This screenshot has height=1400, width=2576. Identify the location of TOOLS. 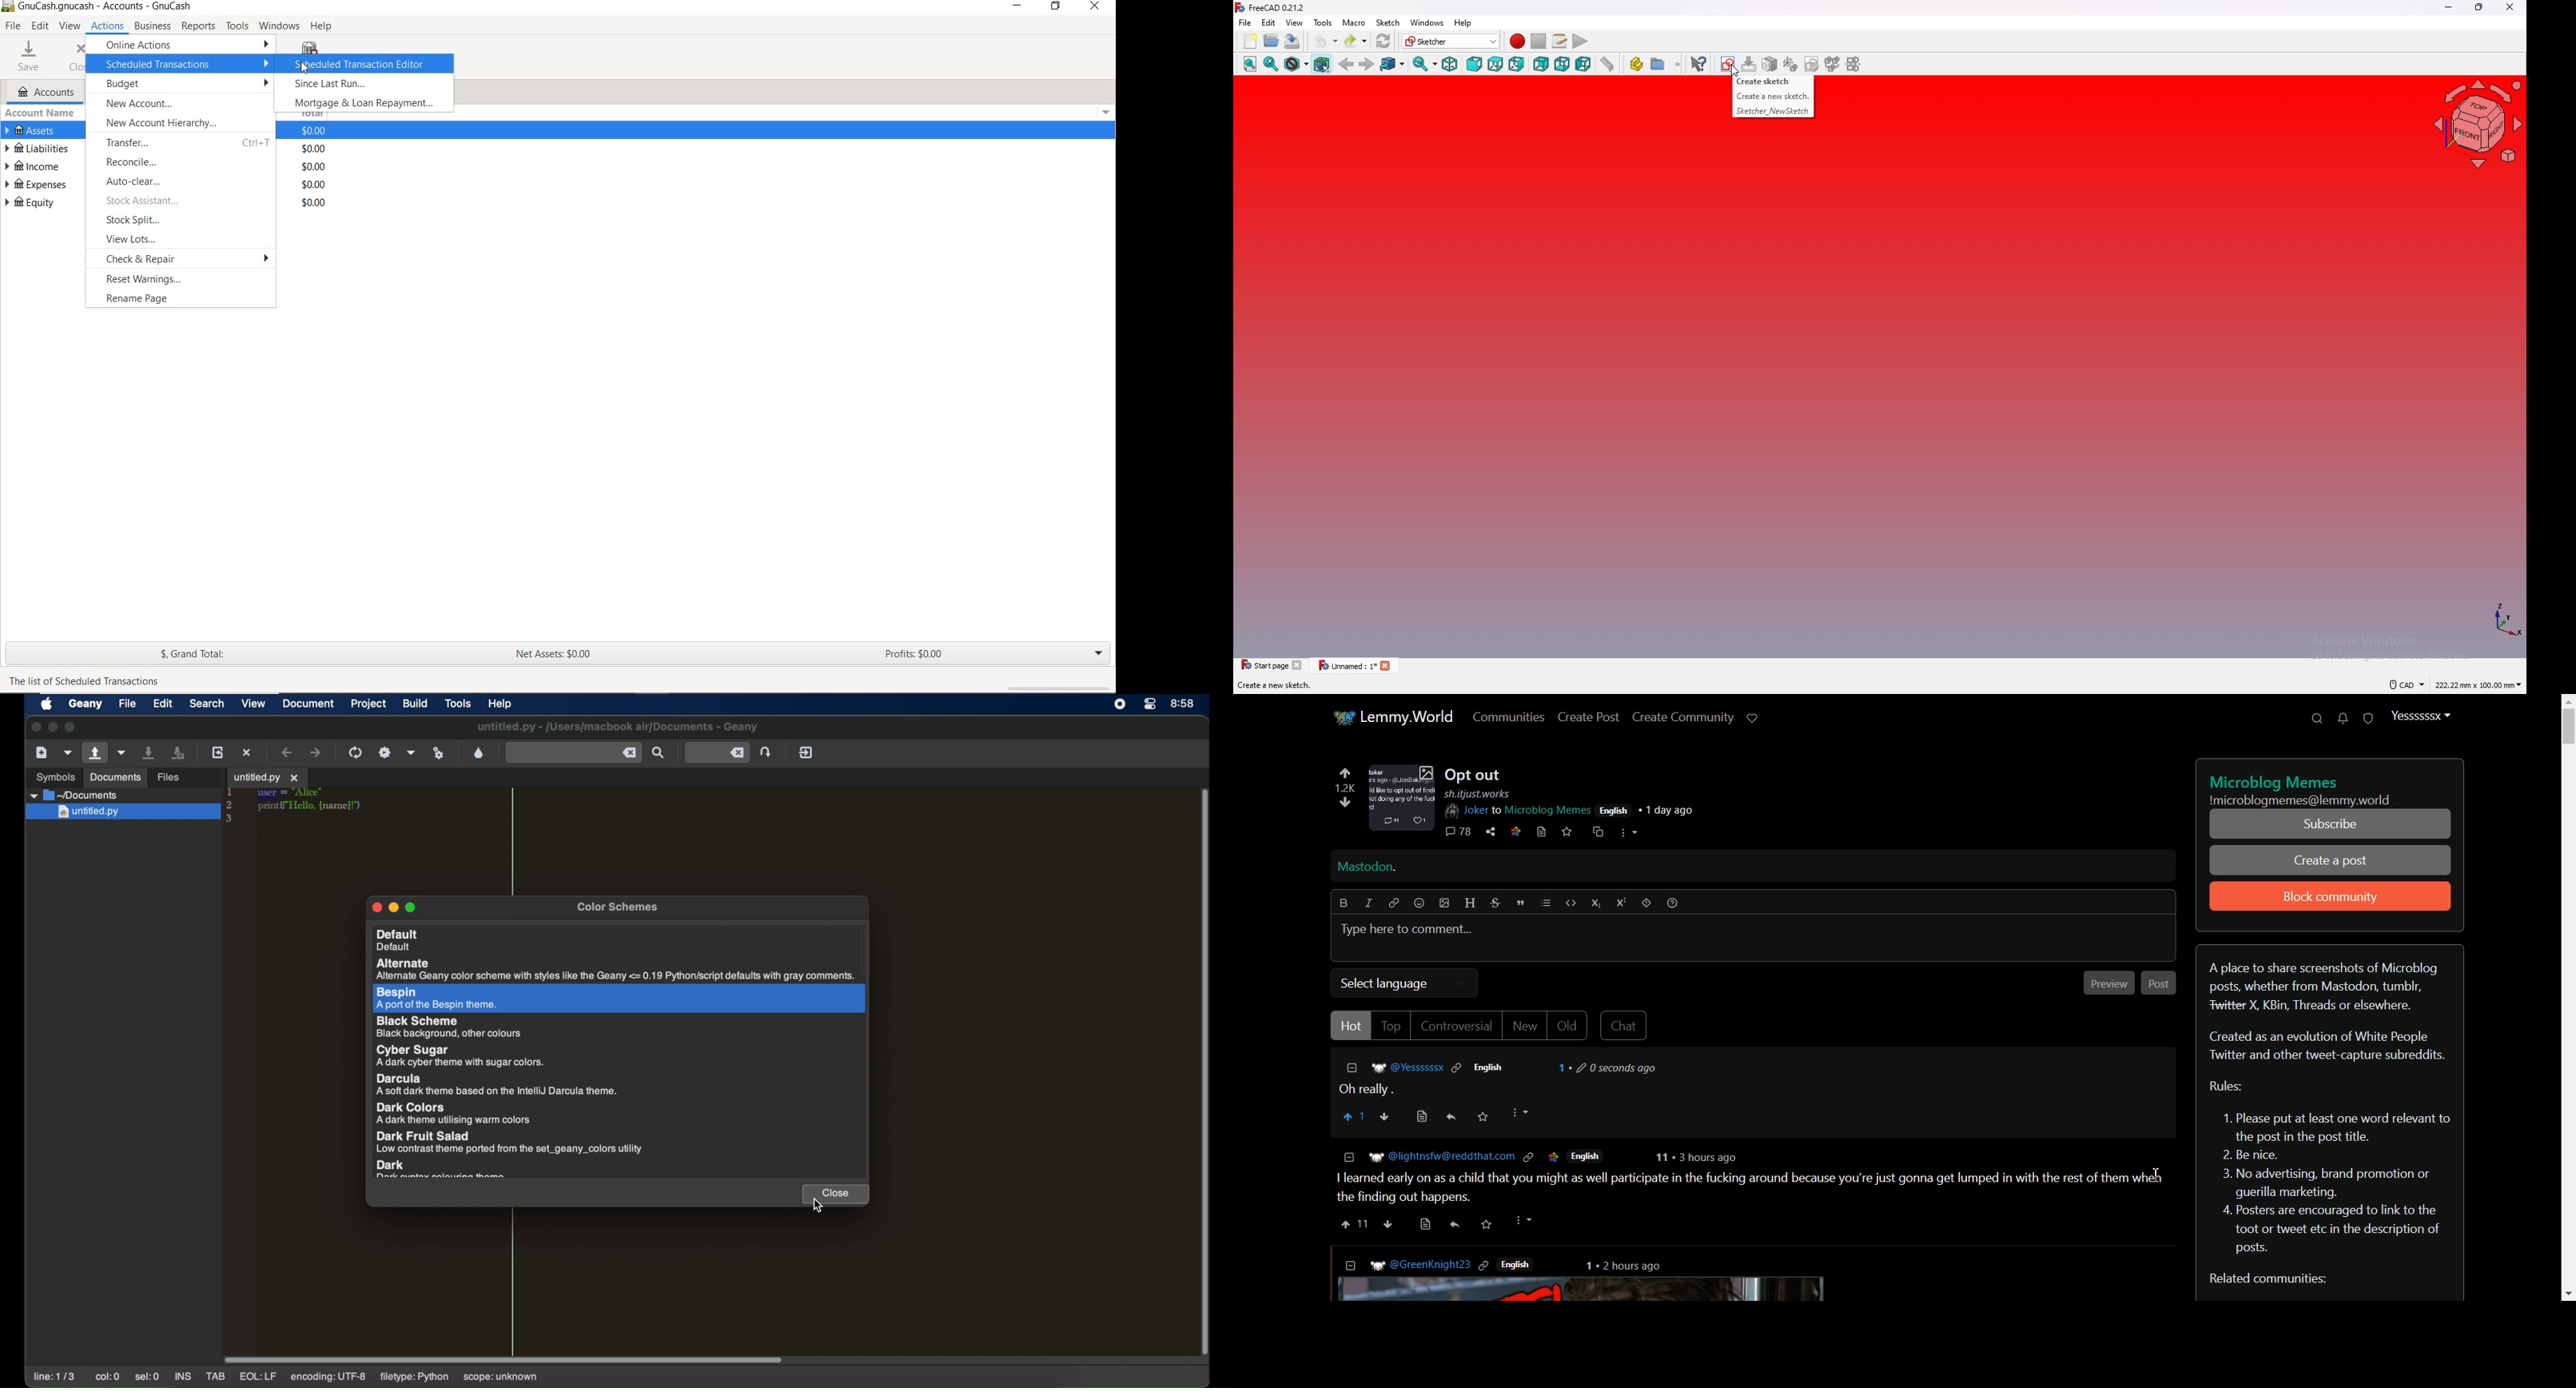
(237, 26).